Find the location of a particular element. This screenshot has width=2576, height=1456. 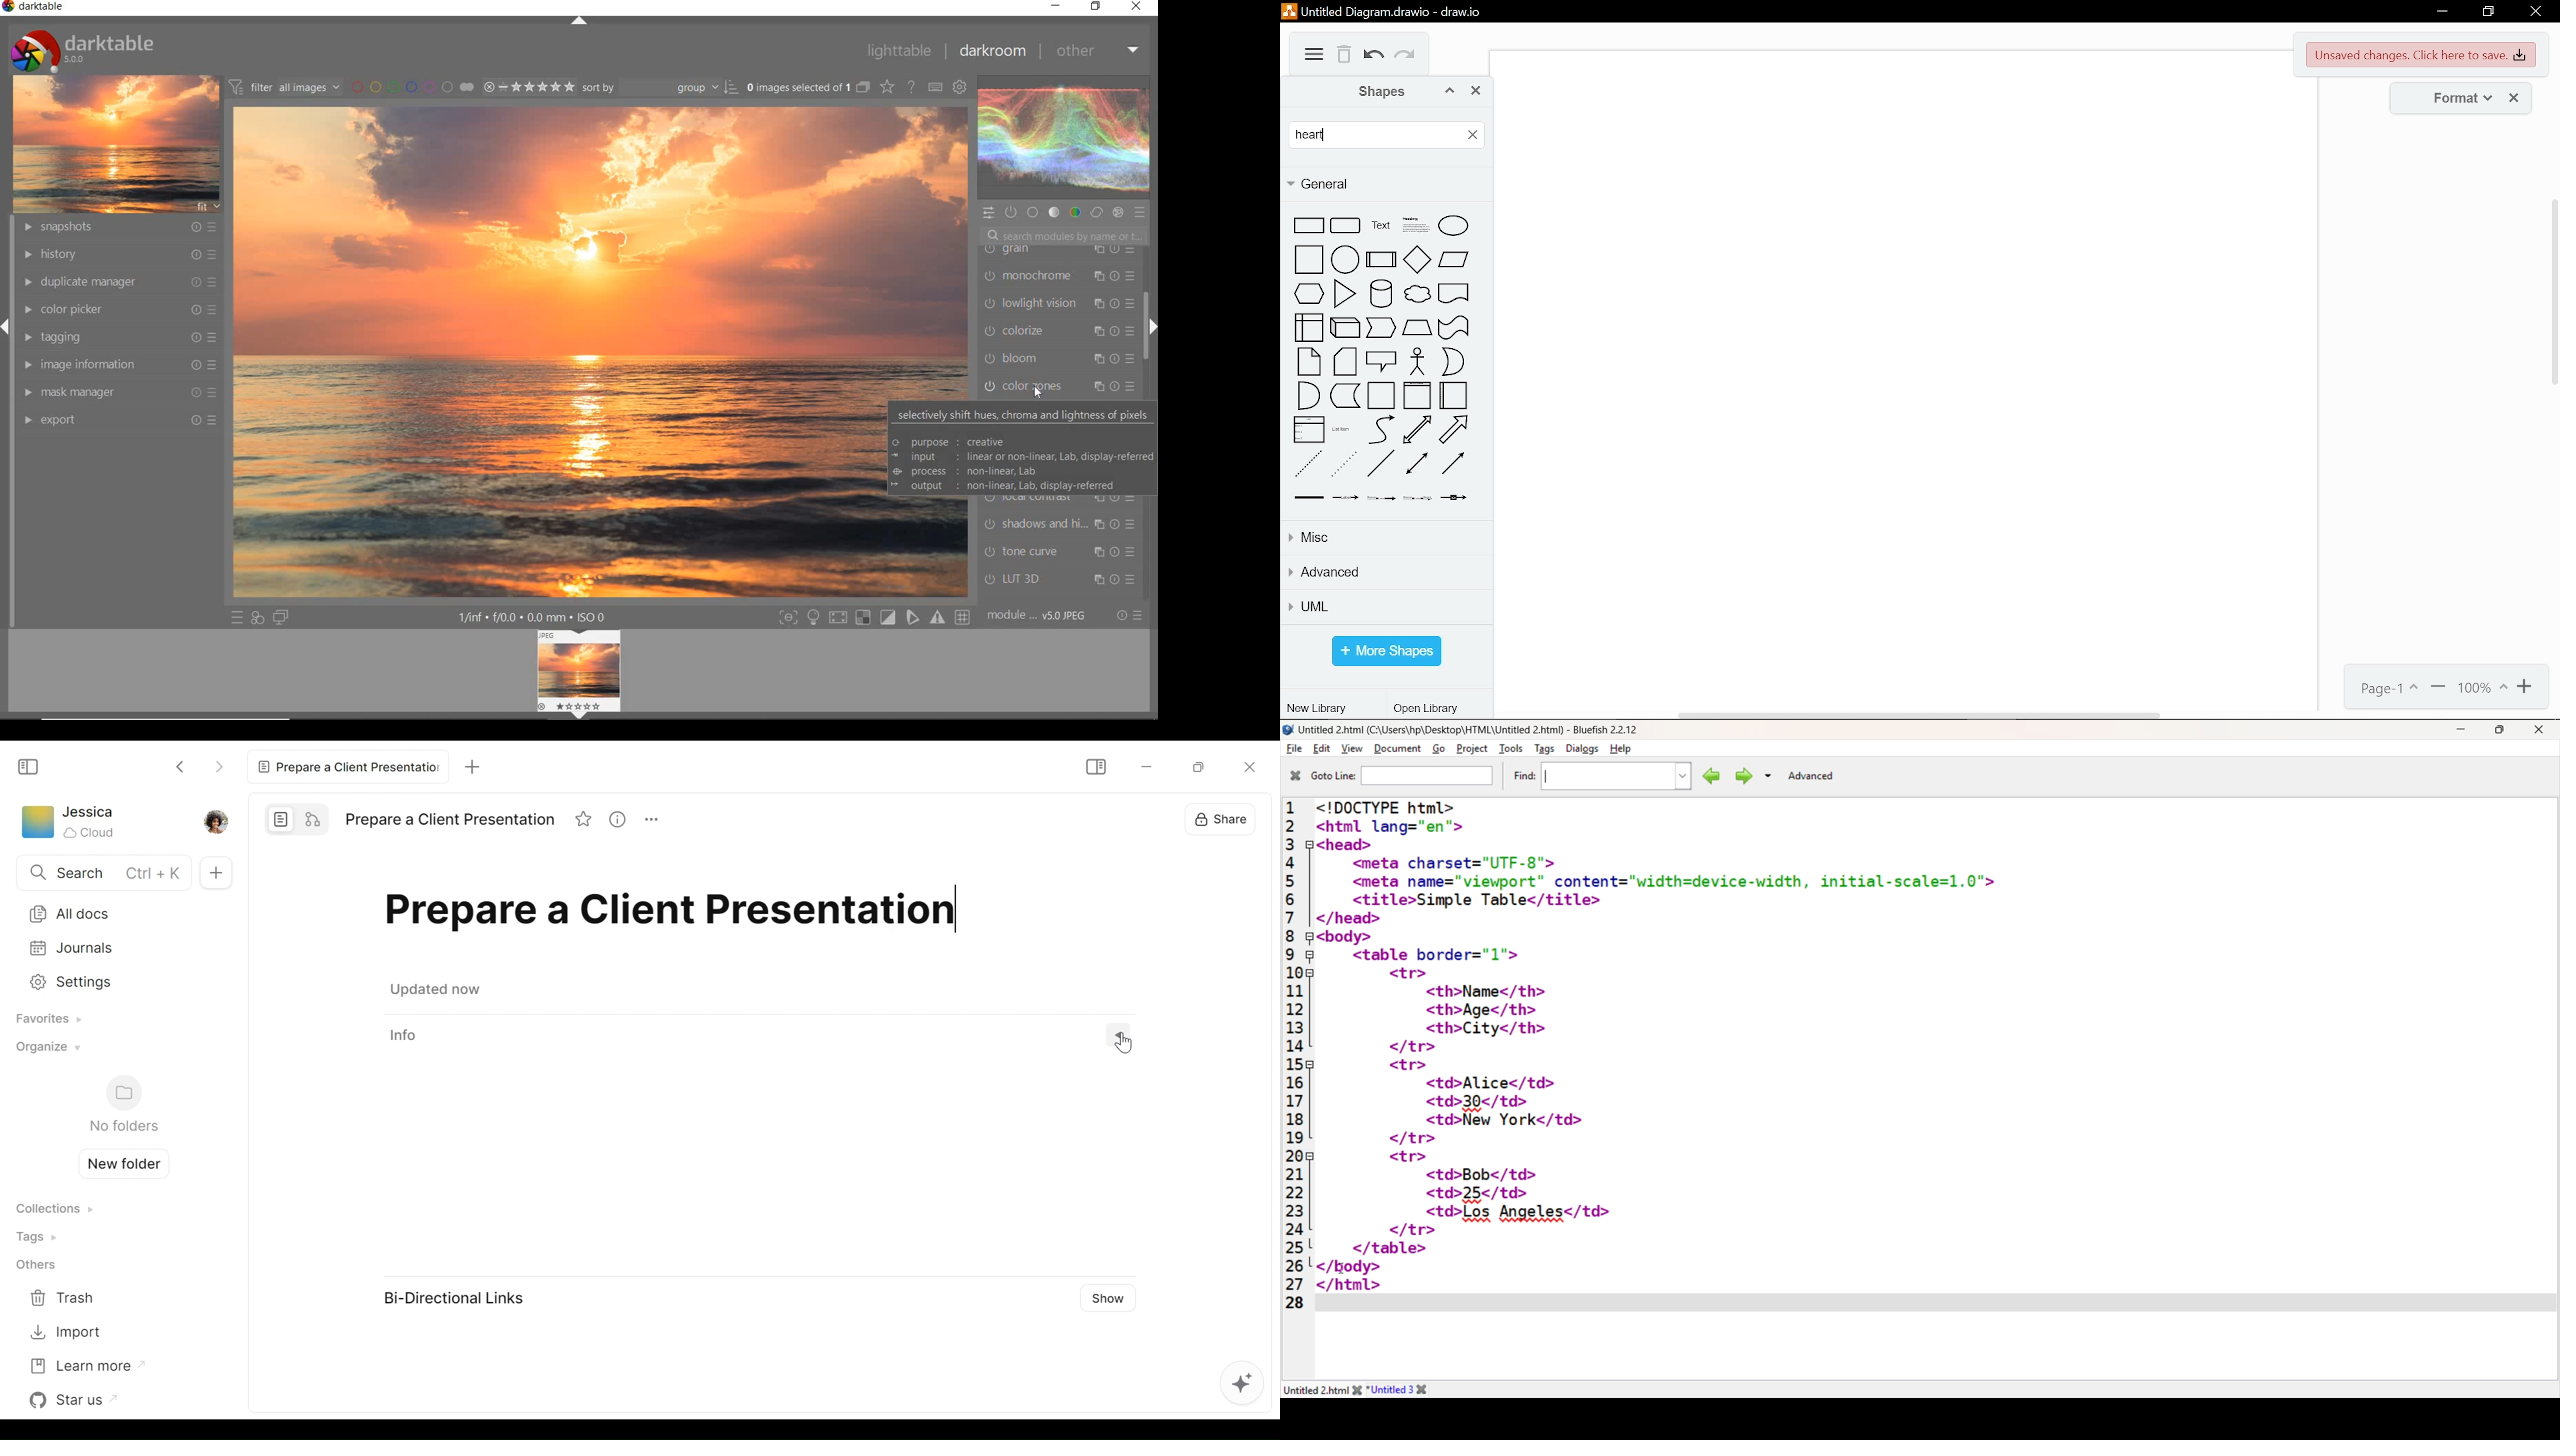

define keyboard shortcut is located at coordinates (934, 86).